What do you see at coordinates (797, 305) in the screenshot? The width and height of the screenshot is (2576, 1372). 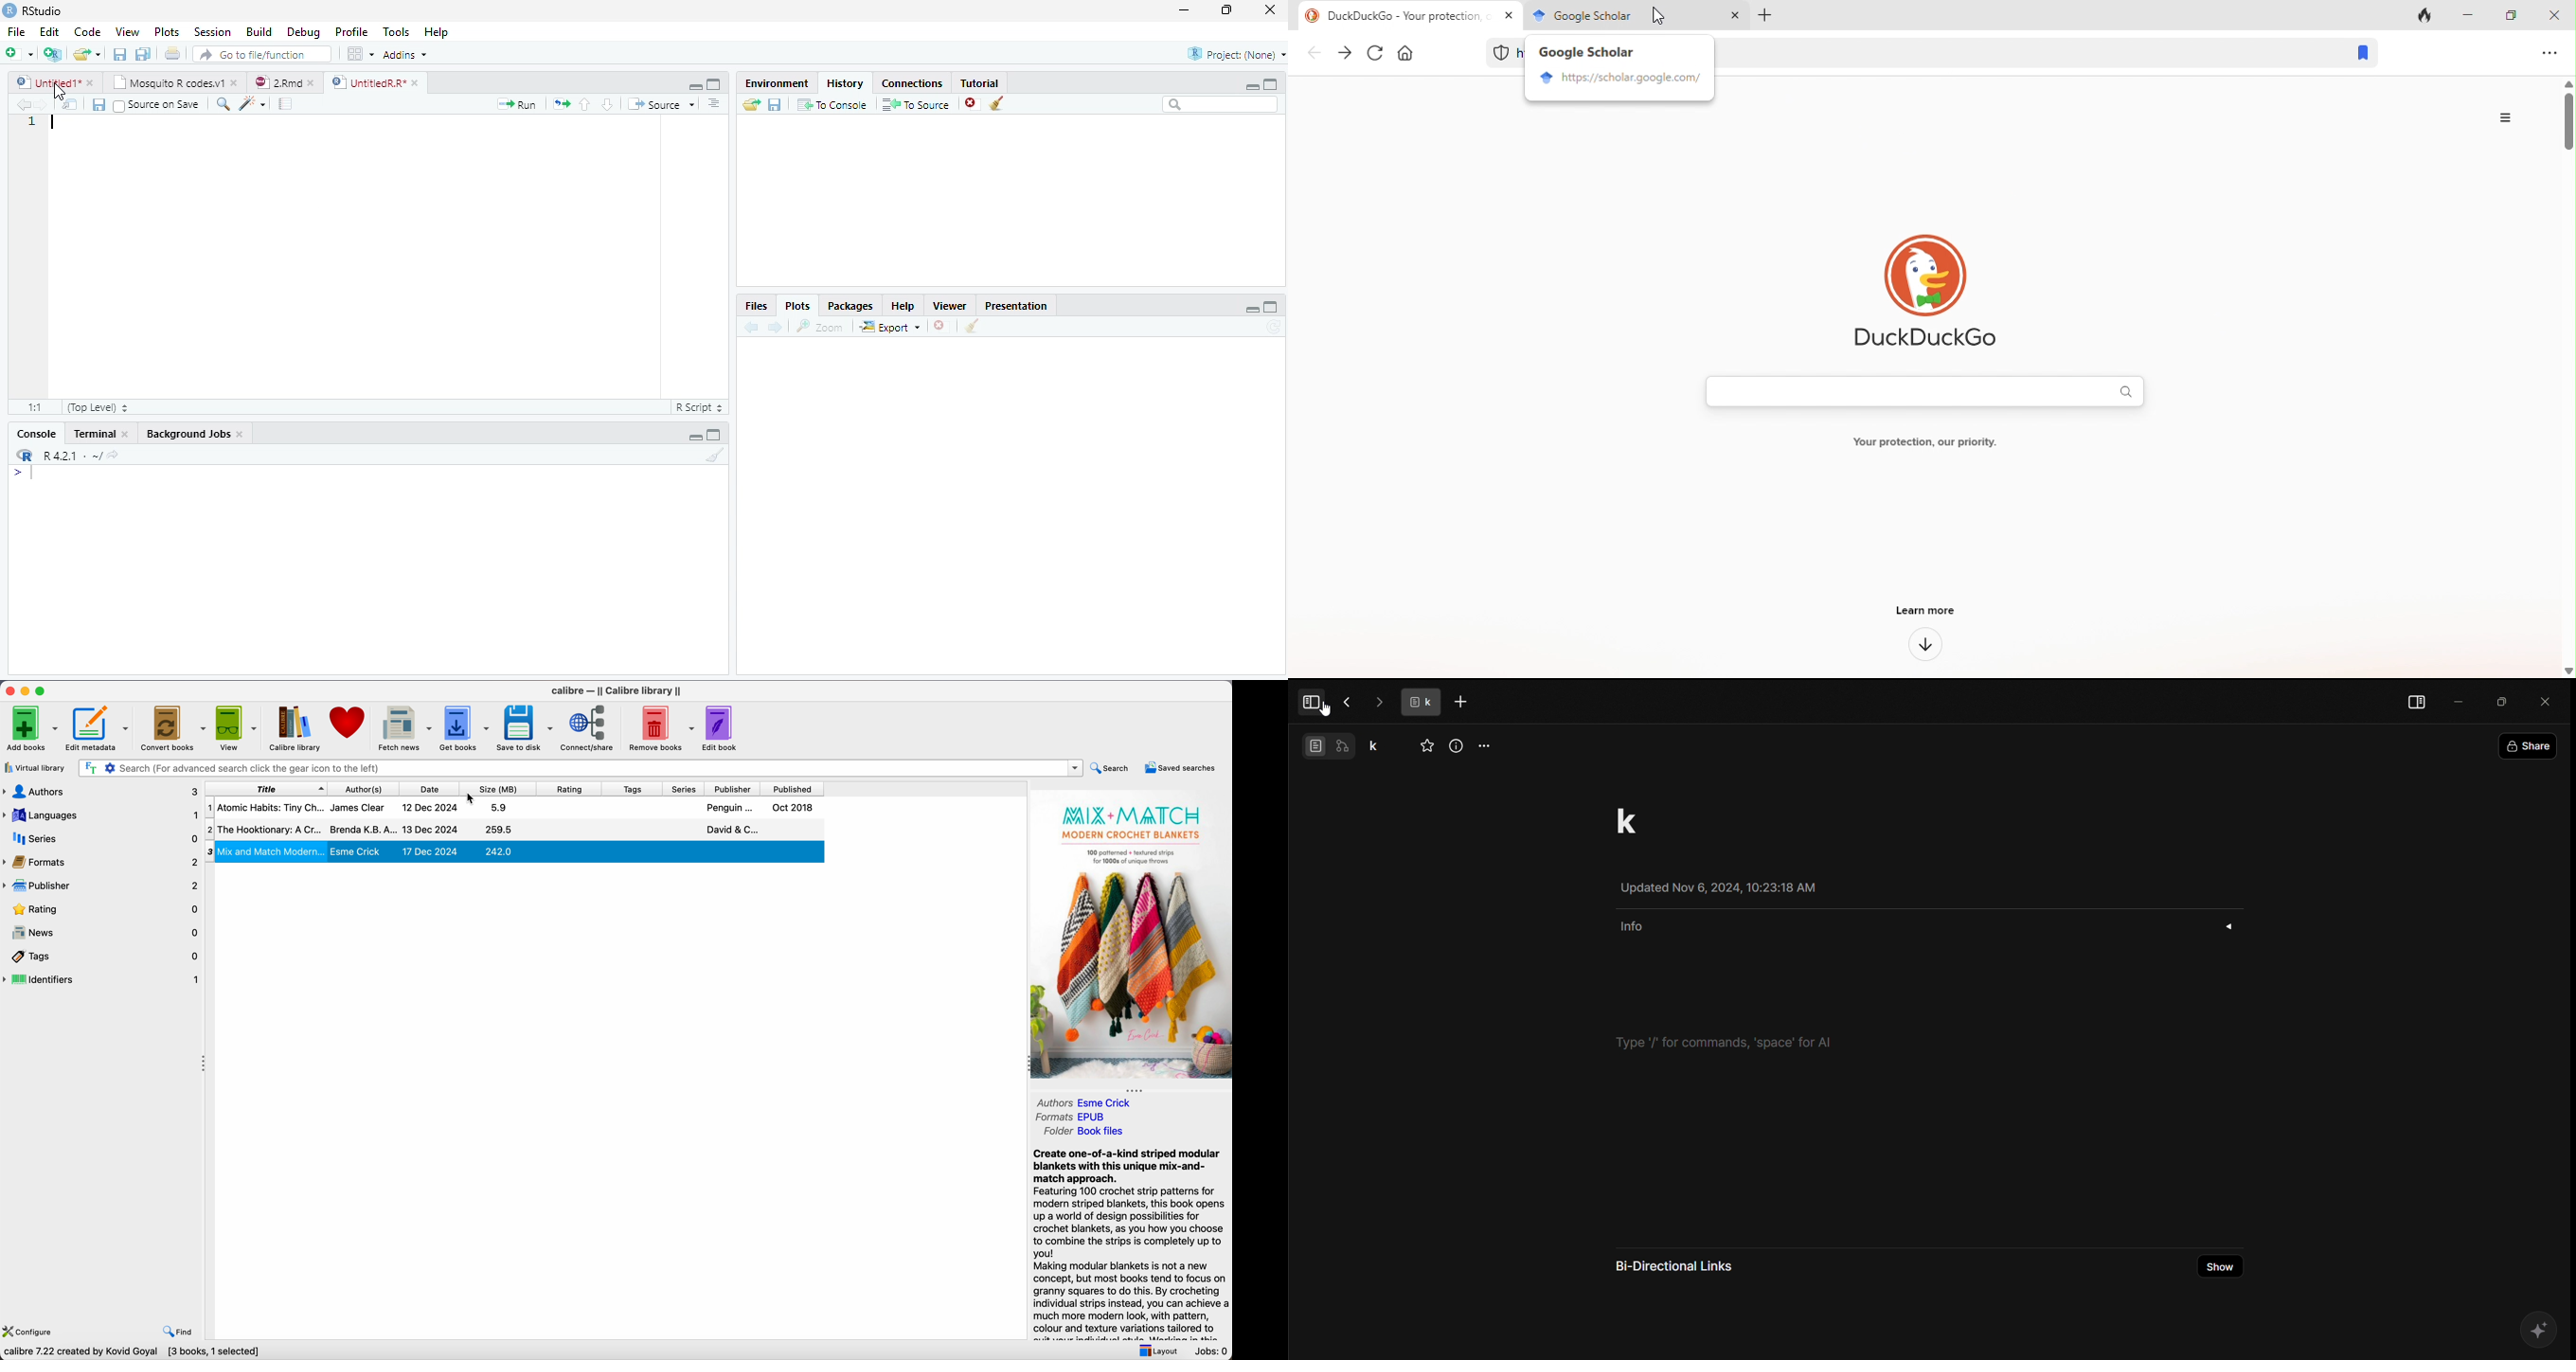 I see `Plots` at bounding box center [797, 305].